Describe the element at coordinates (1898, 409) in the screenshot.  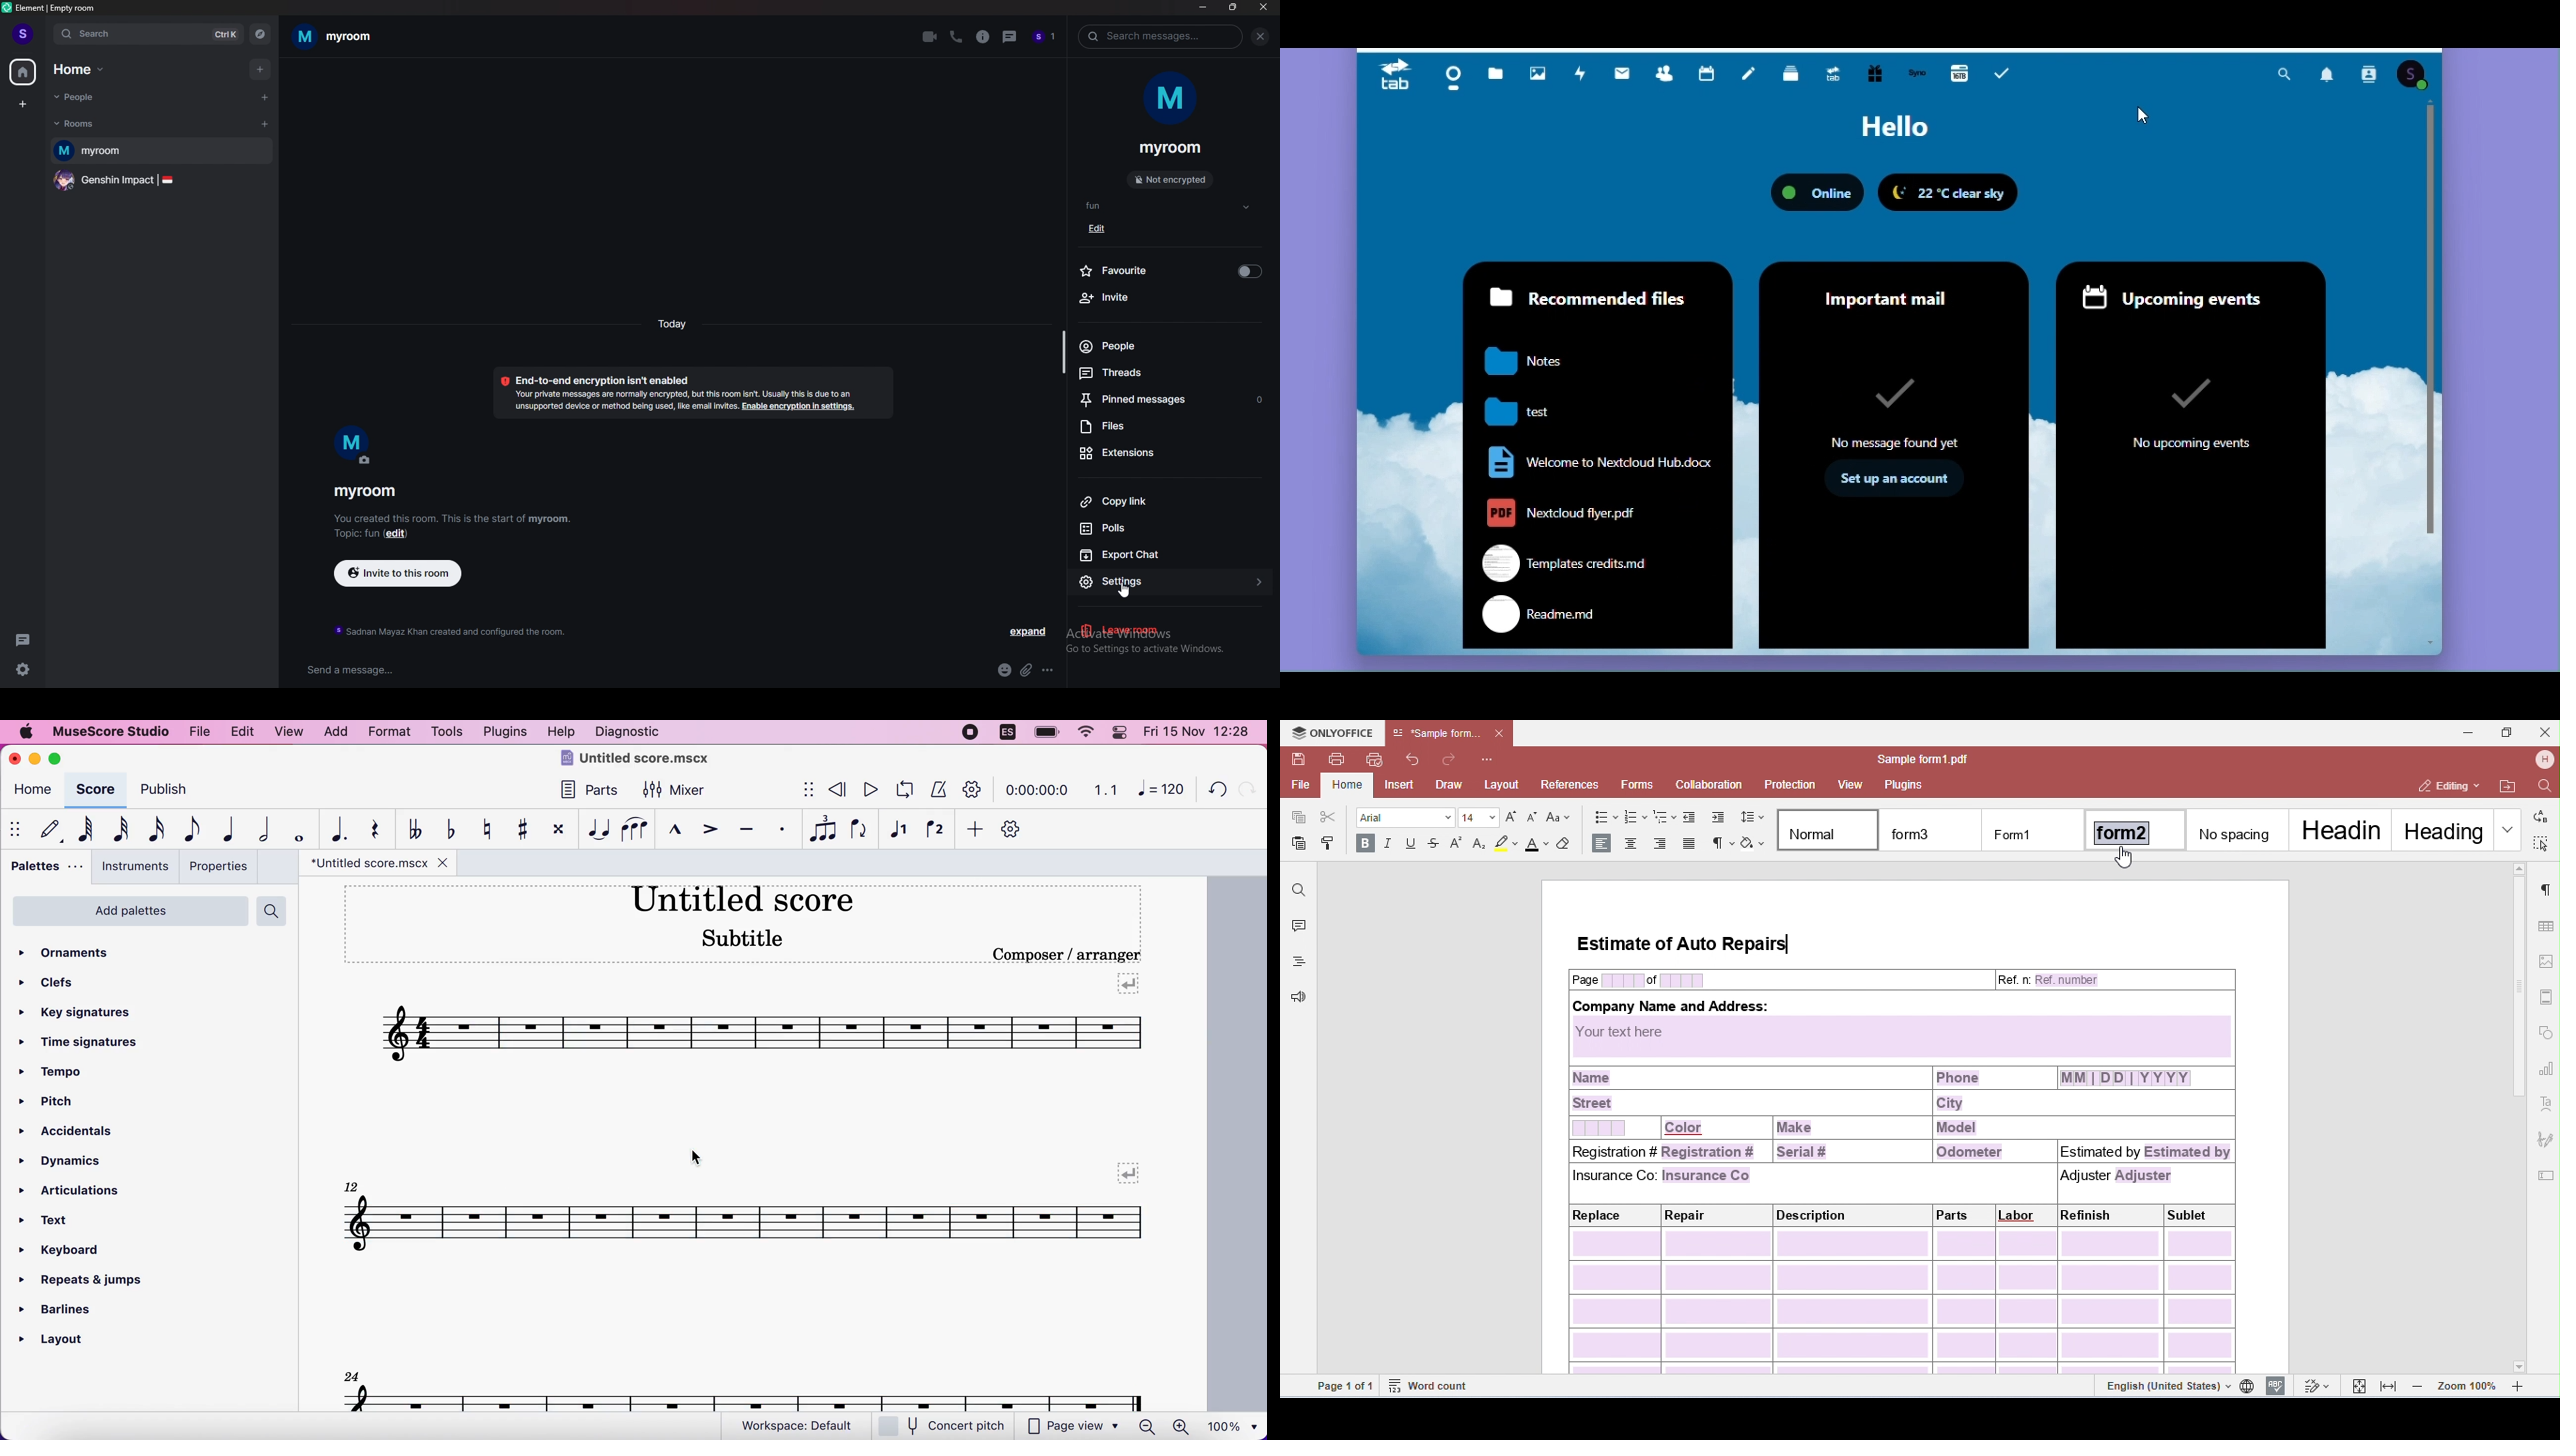
I see `no message found yet` at that location.